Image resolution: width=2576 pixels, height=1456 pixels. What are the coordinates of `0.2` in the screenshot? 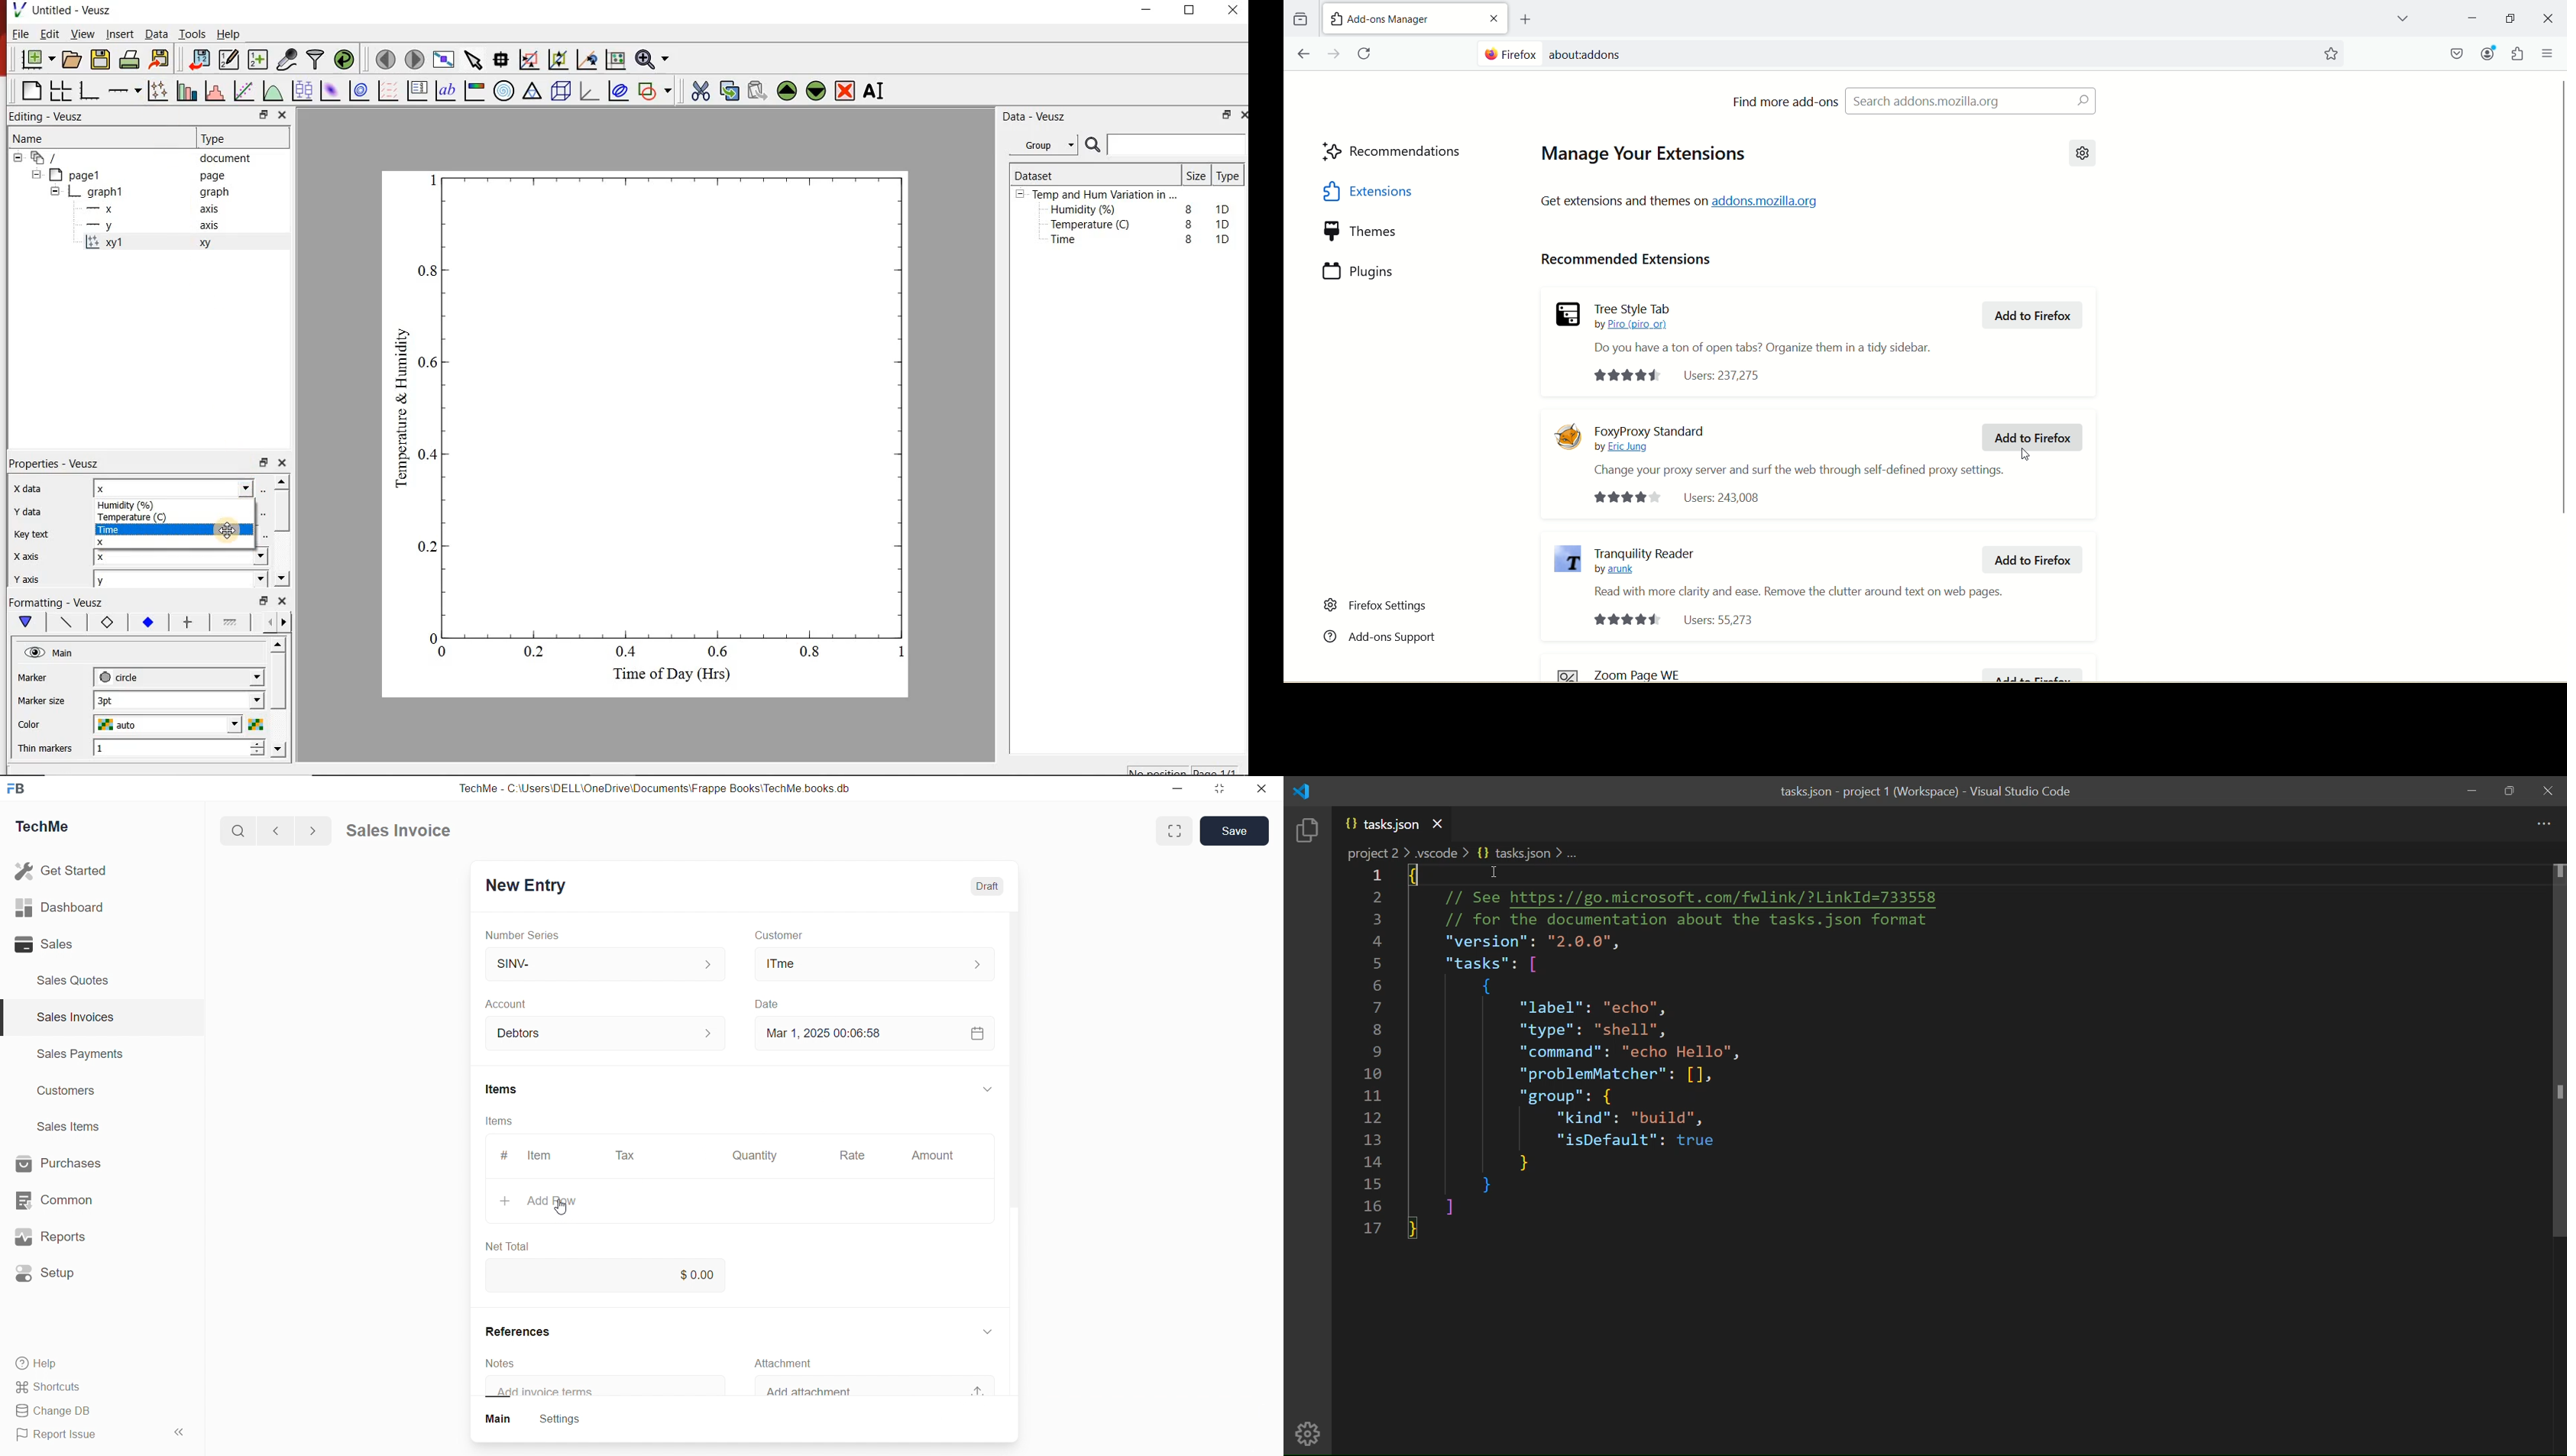 It's located at (425, 546).